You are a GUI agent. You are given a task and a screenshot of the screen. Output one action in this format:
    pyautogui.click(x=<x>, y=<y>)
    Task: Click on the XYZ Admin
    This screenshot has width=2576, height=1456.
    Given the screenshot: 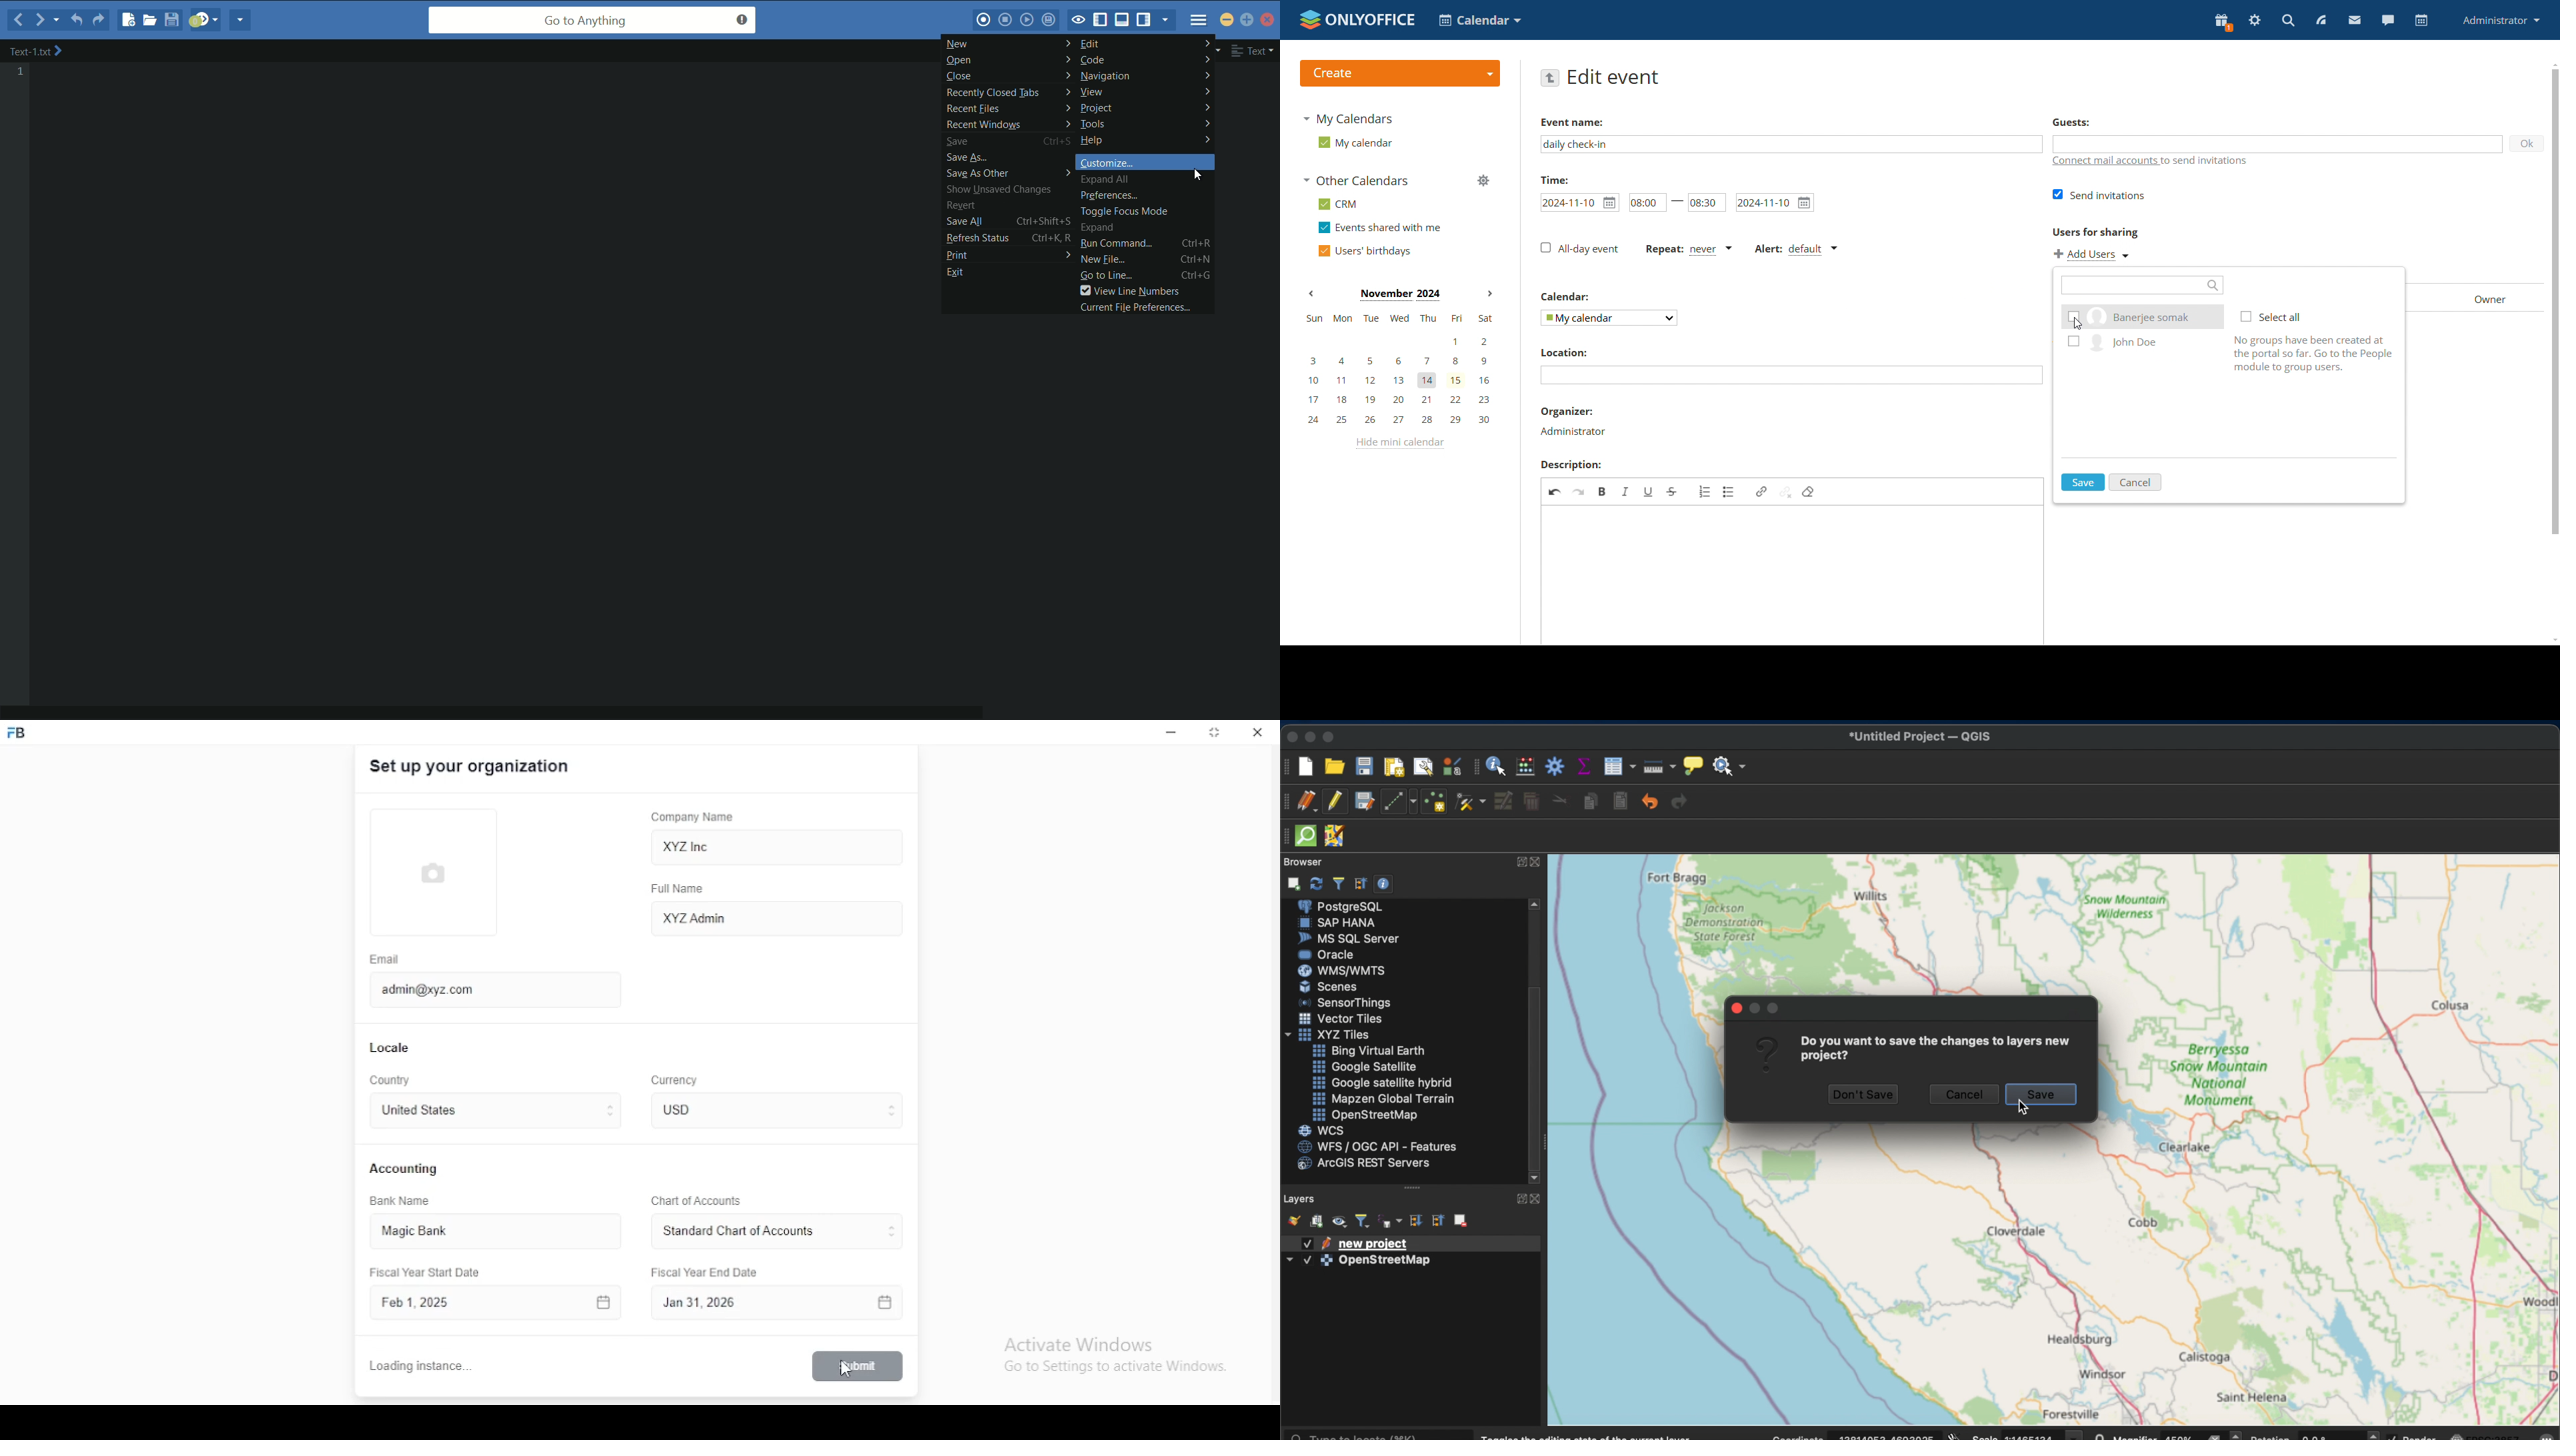 What is the action you would take?
    pyautogui.click(x=777, y=917)
    